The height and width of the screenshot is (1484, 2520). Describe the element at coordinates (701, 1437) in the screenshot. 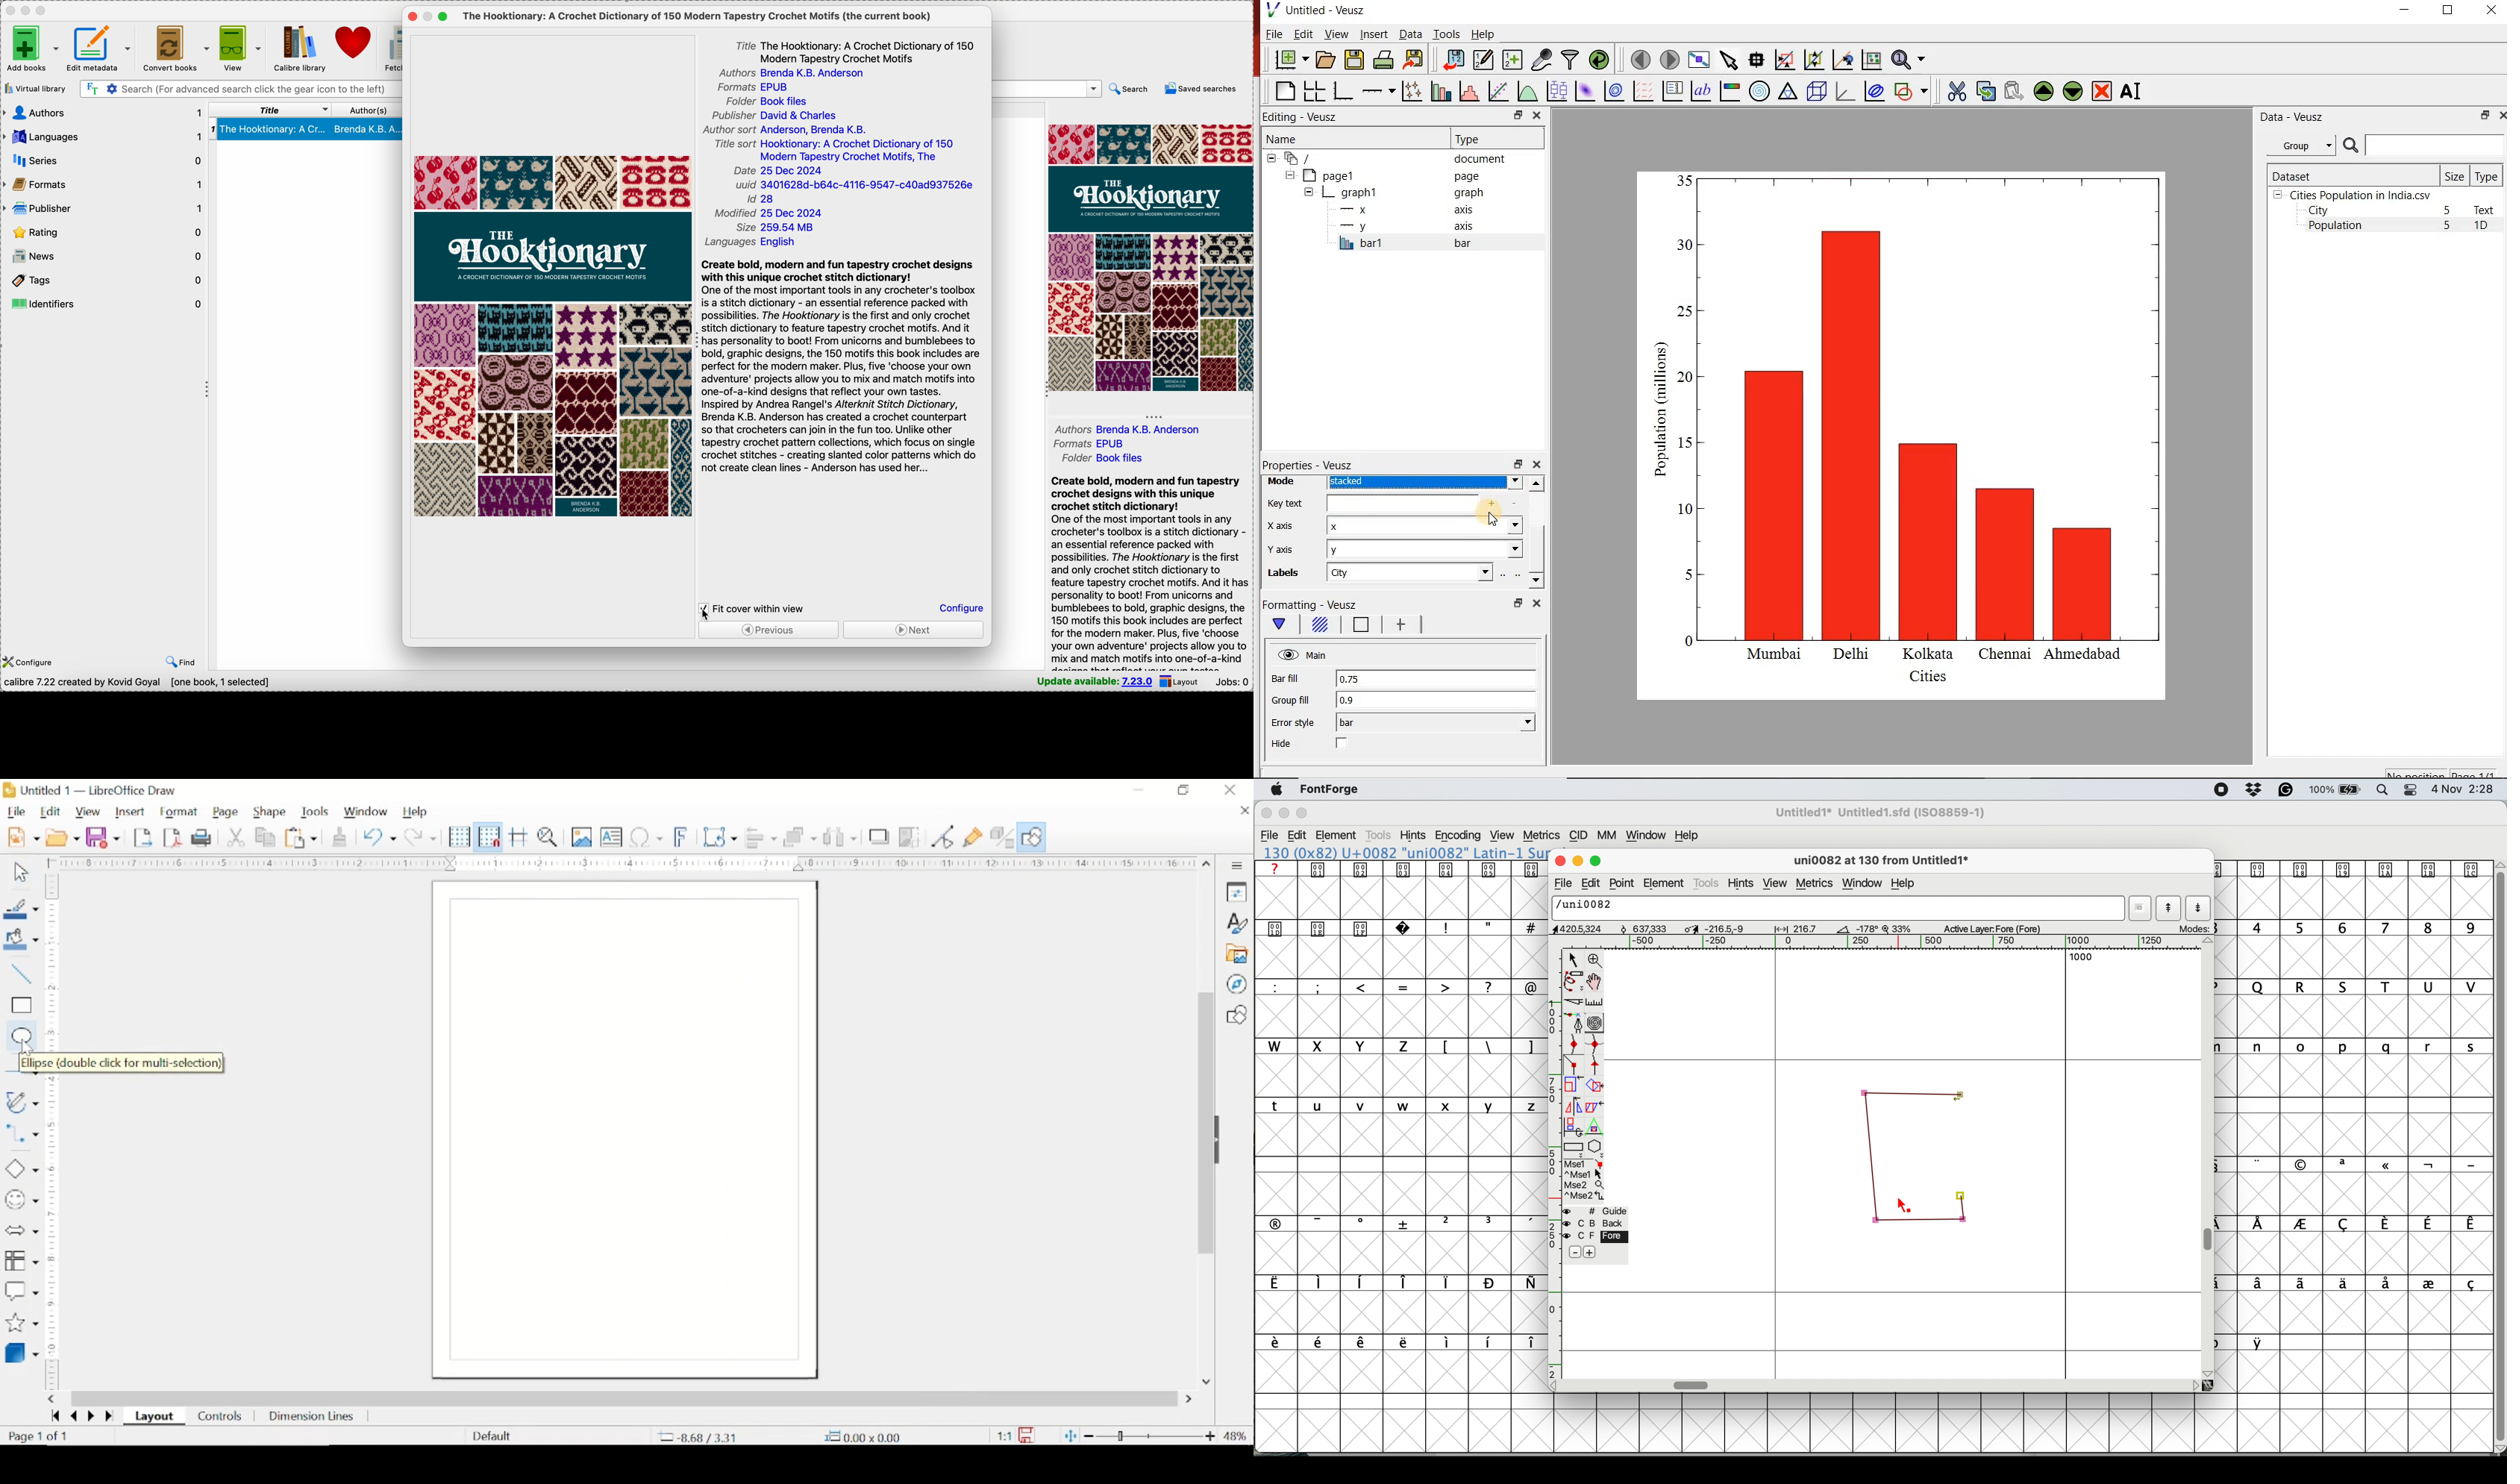

I see `cooridnates` at that location.